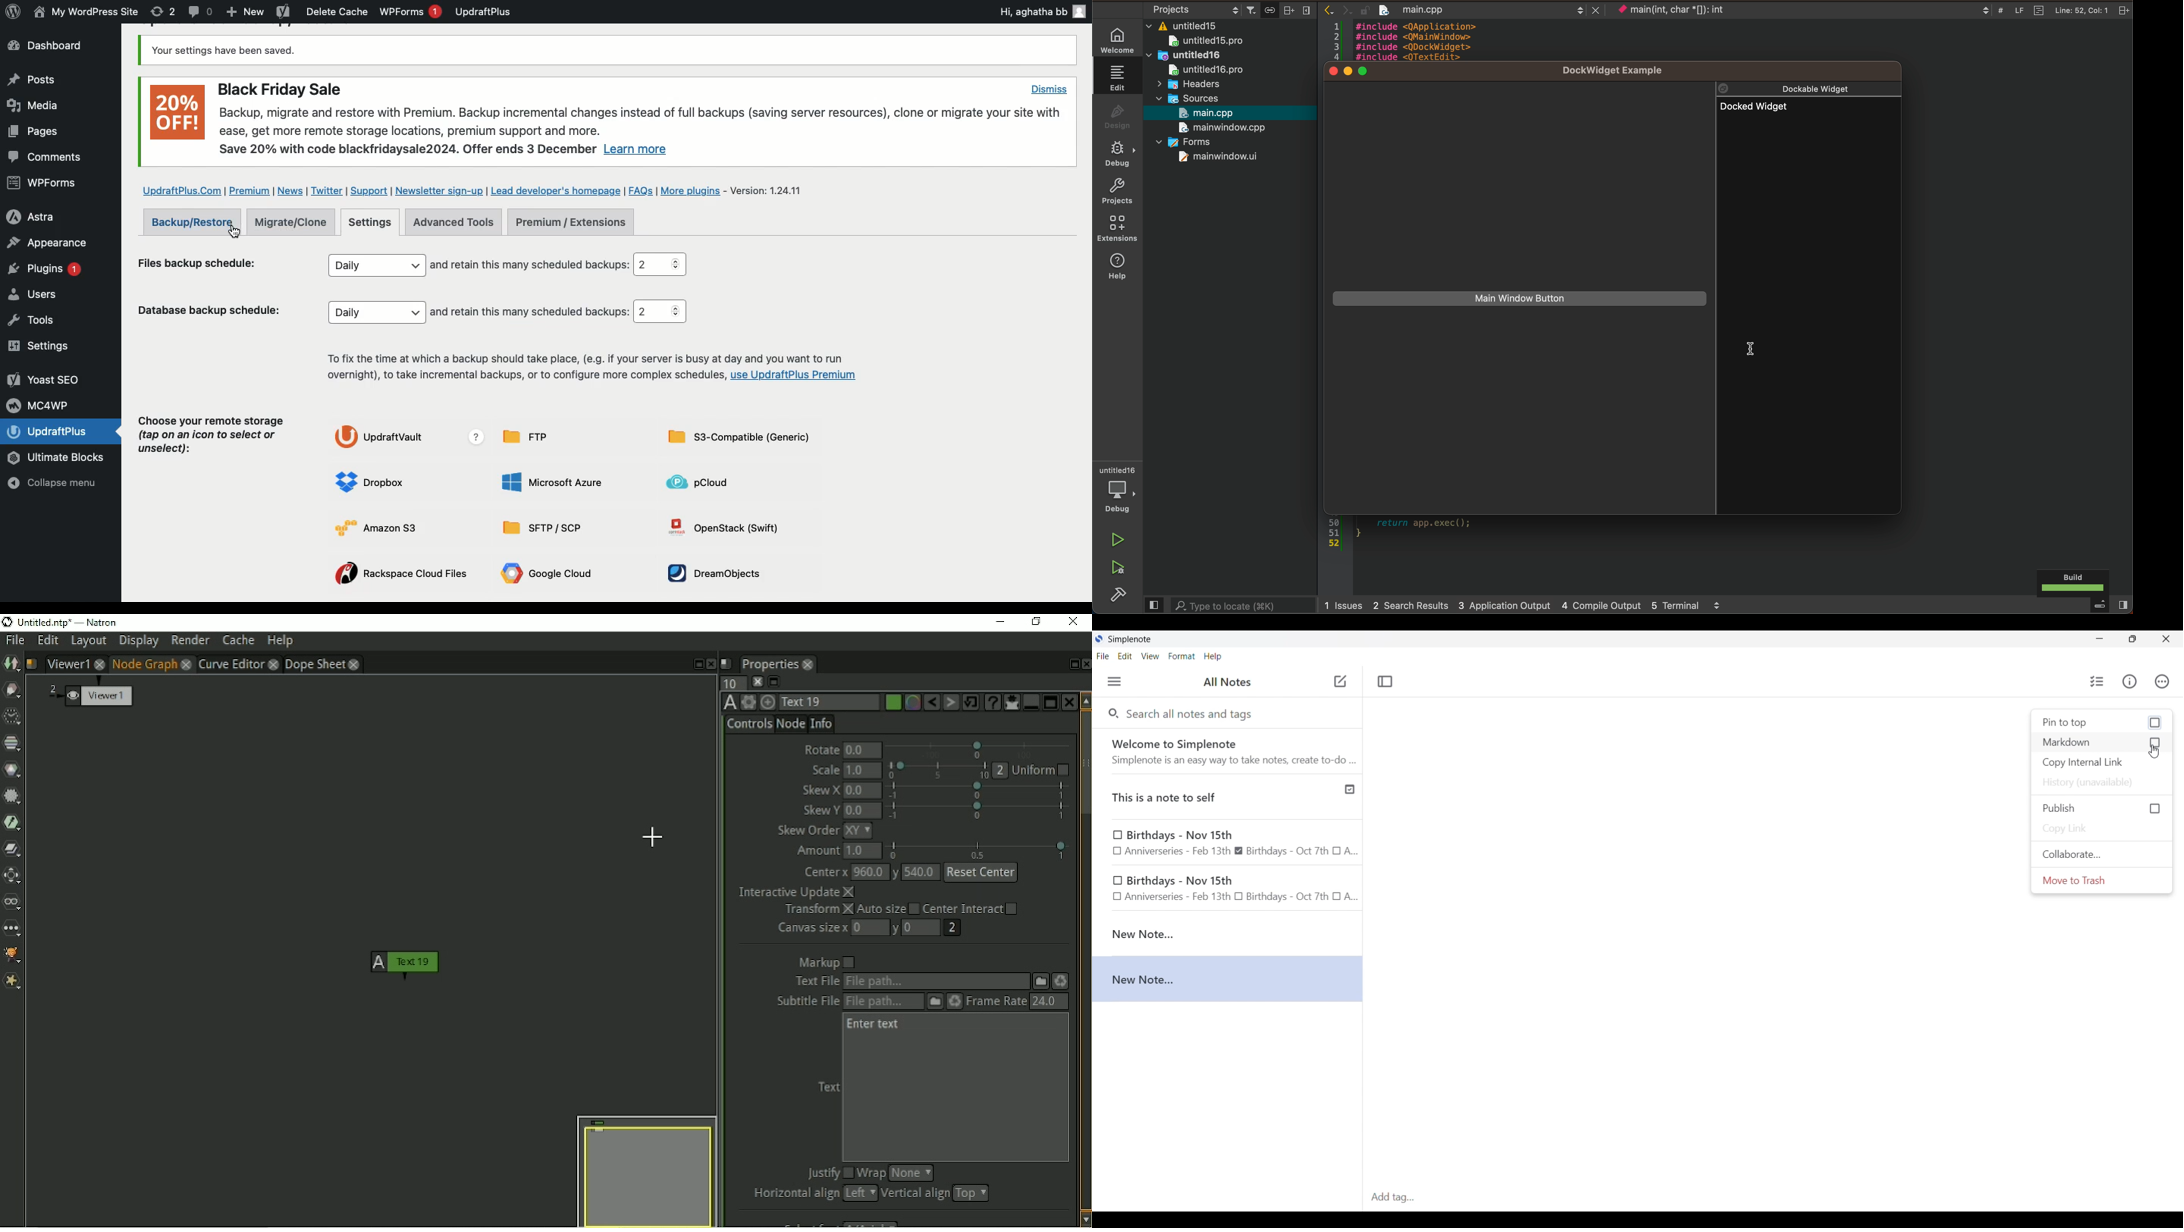  What do you see at coordinates (805, 830) in the screenshot?
I see `Skew Order` at bounding box center [805, 830].